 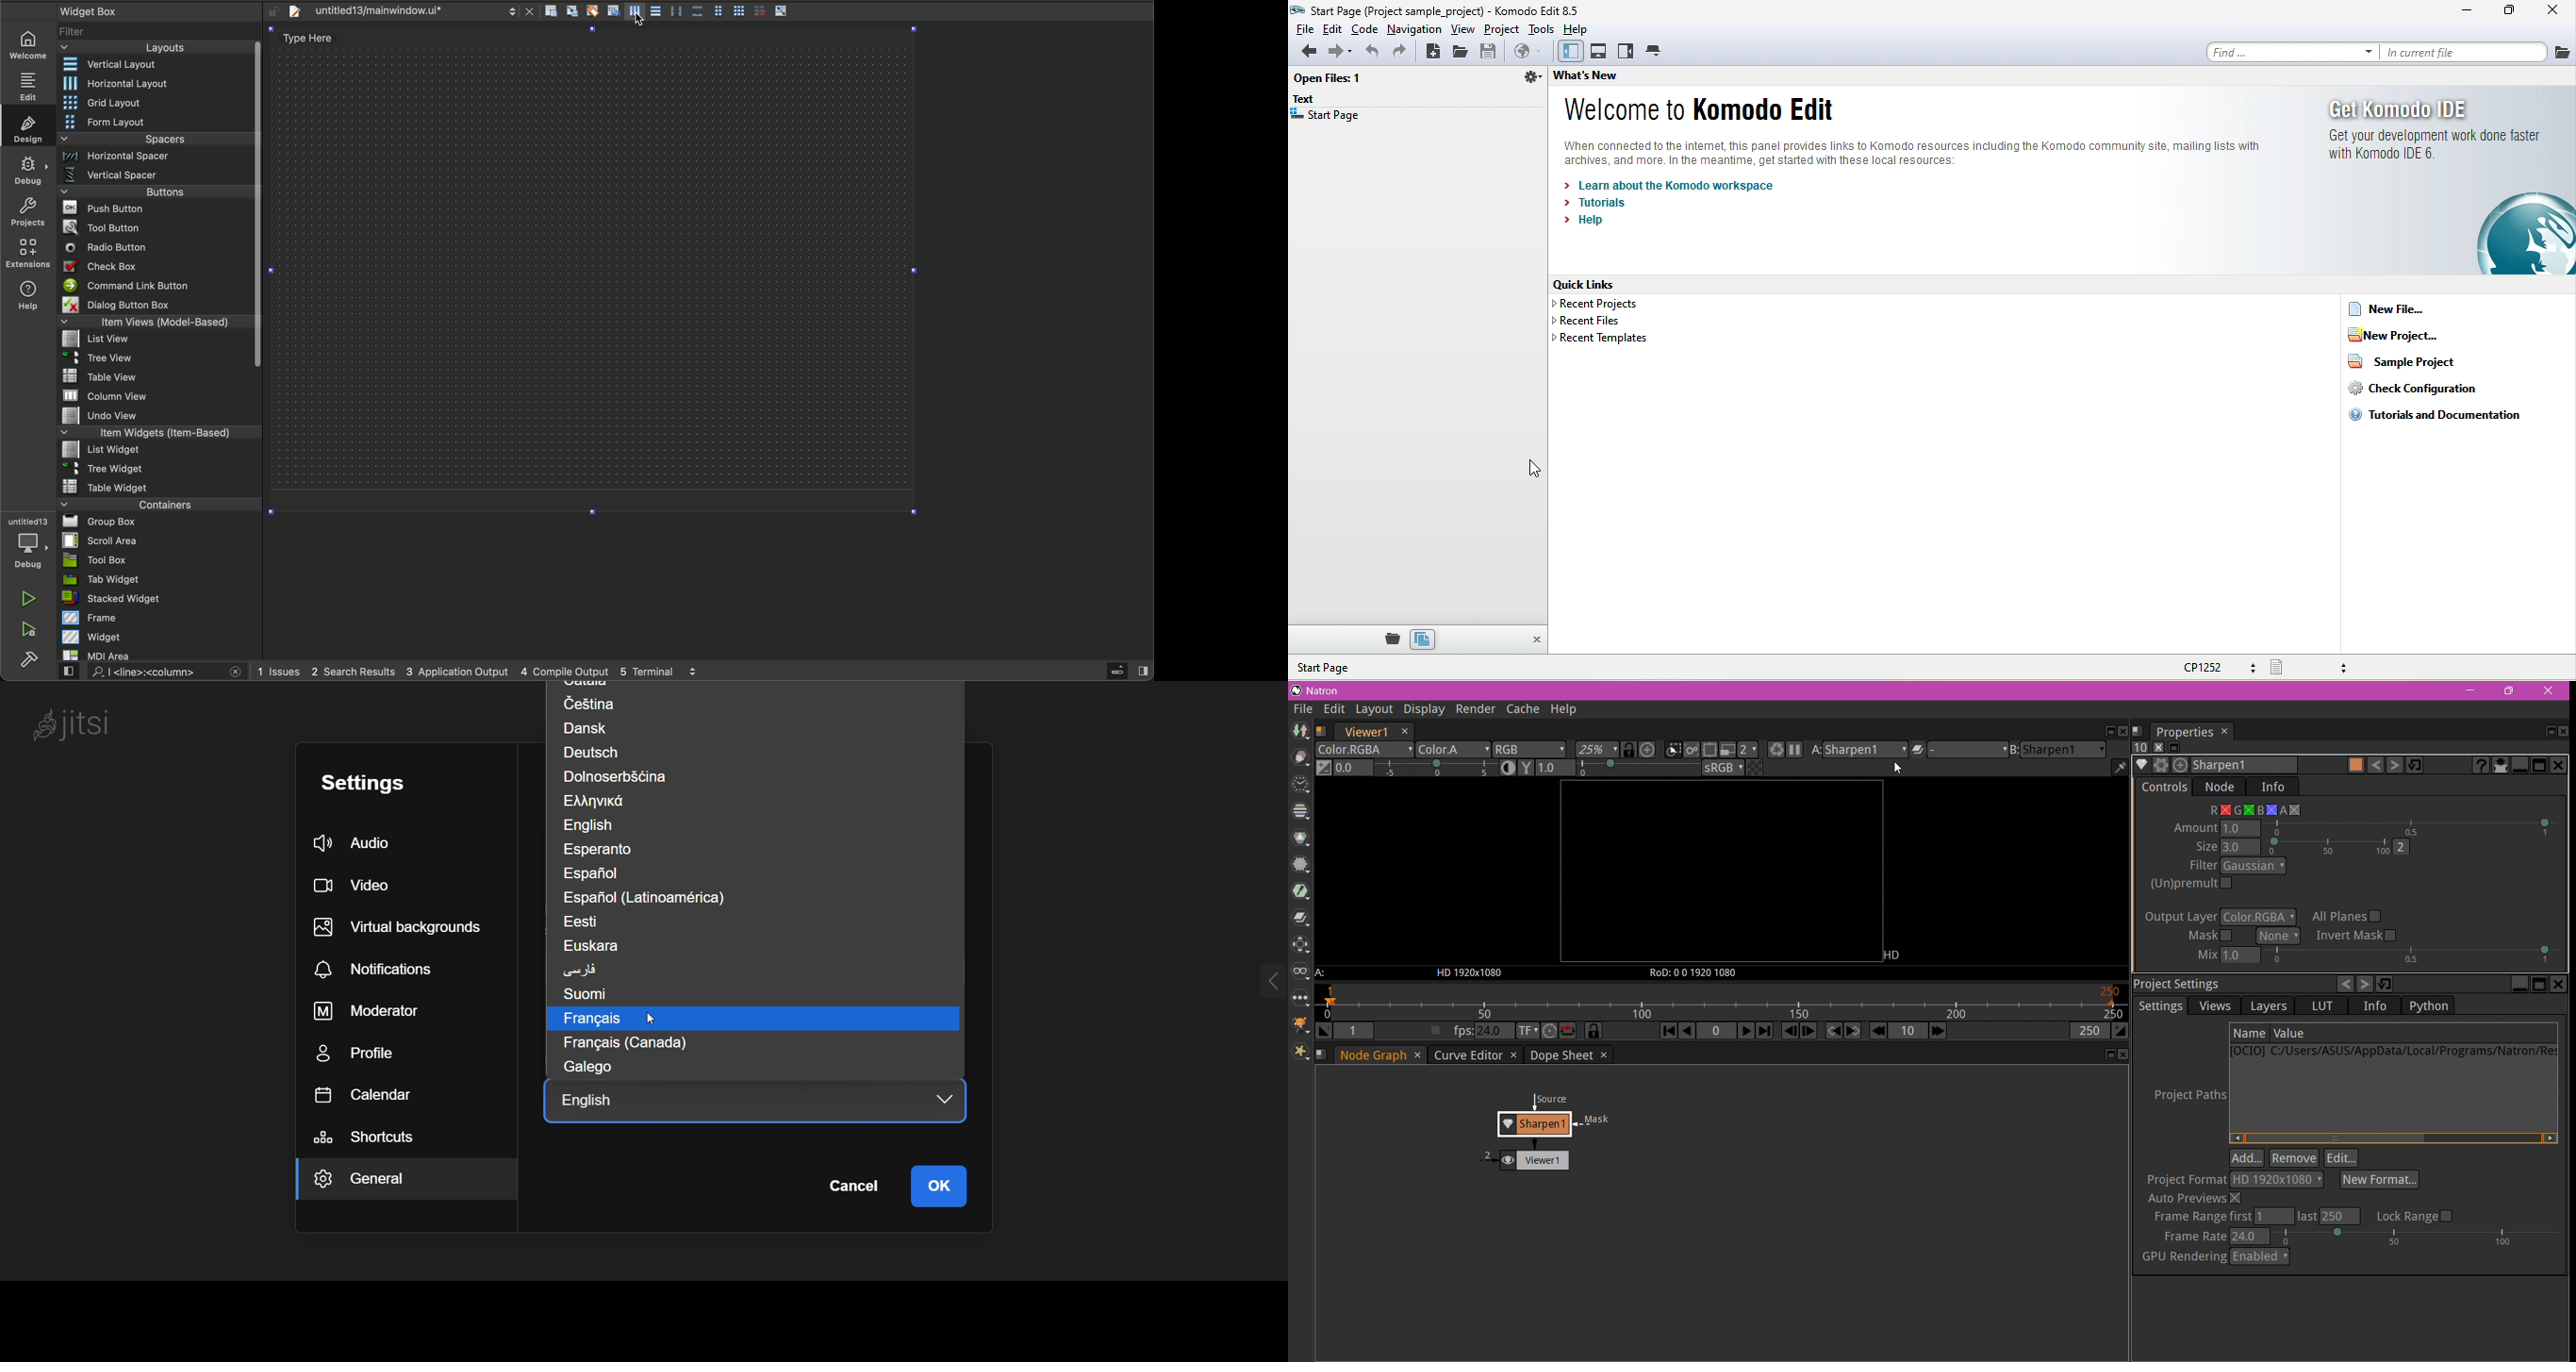 I want to click on help, so click(x=1588, y=224).